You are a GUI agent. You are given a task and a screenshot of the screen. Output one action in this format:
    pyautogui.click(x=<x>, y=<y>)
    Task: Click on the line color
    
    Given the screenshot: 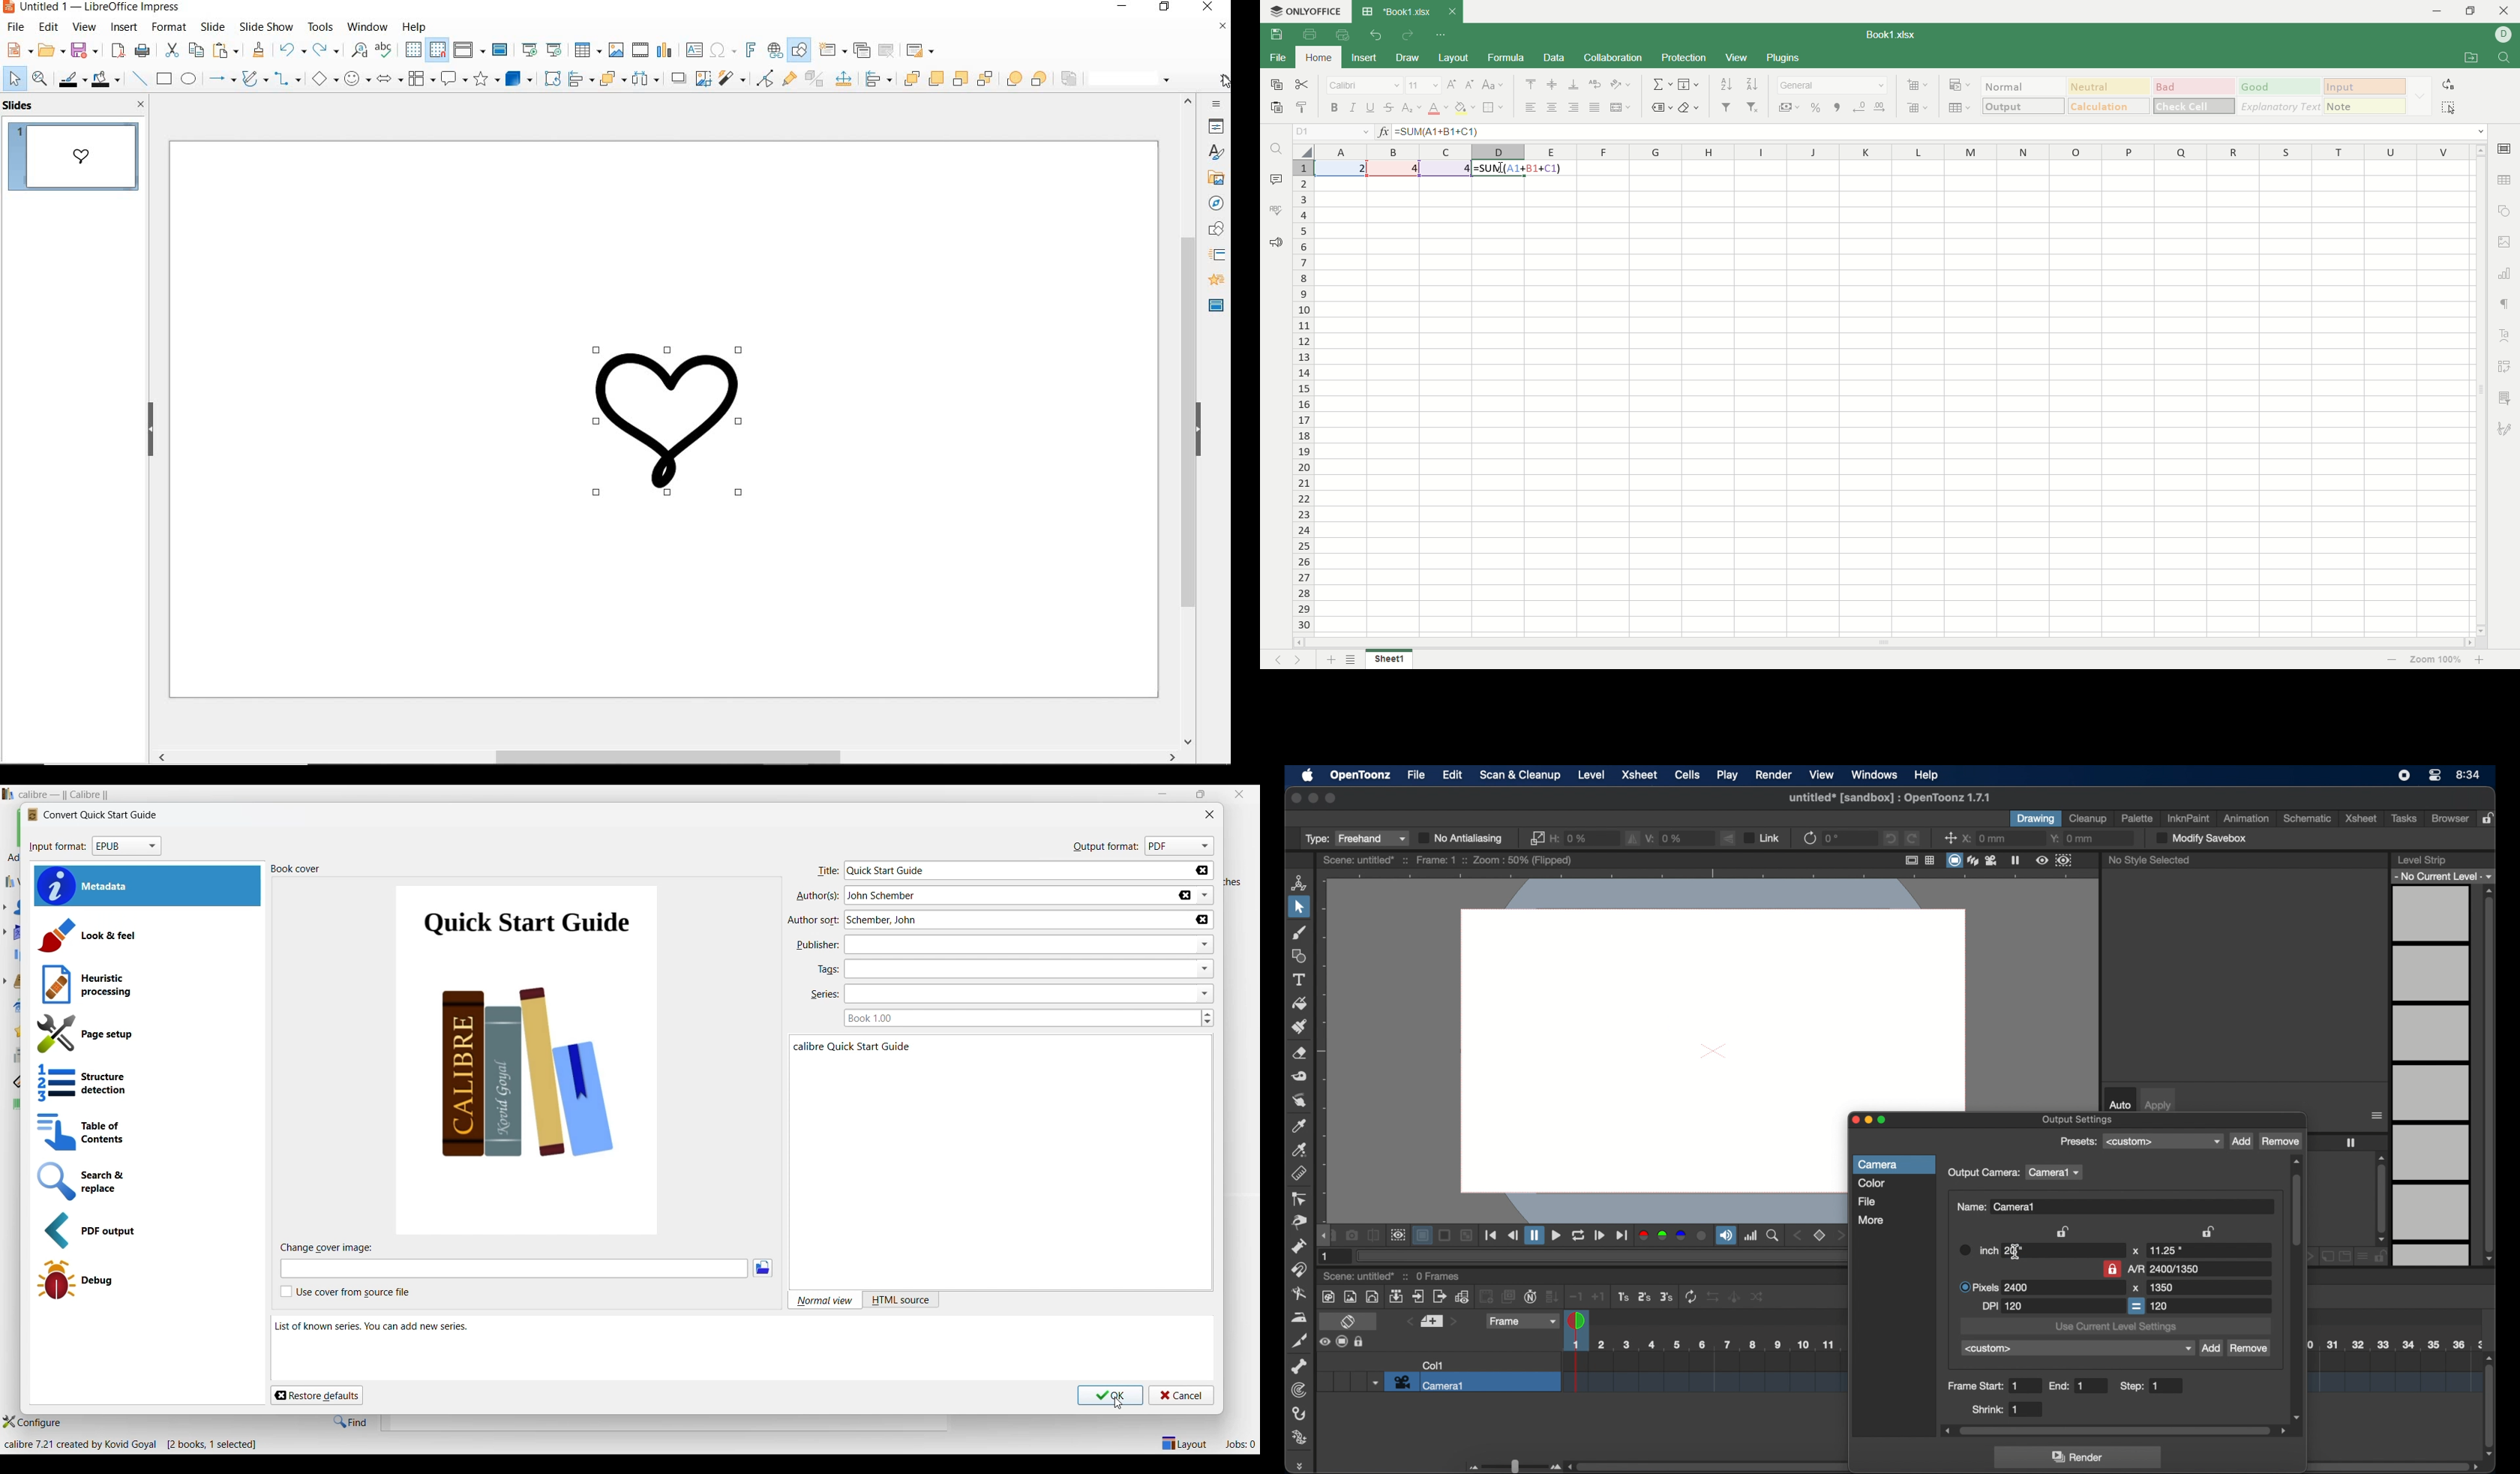 What is the action you would take?
    pyautogui.click(x=71, y=79)
    